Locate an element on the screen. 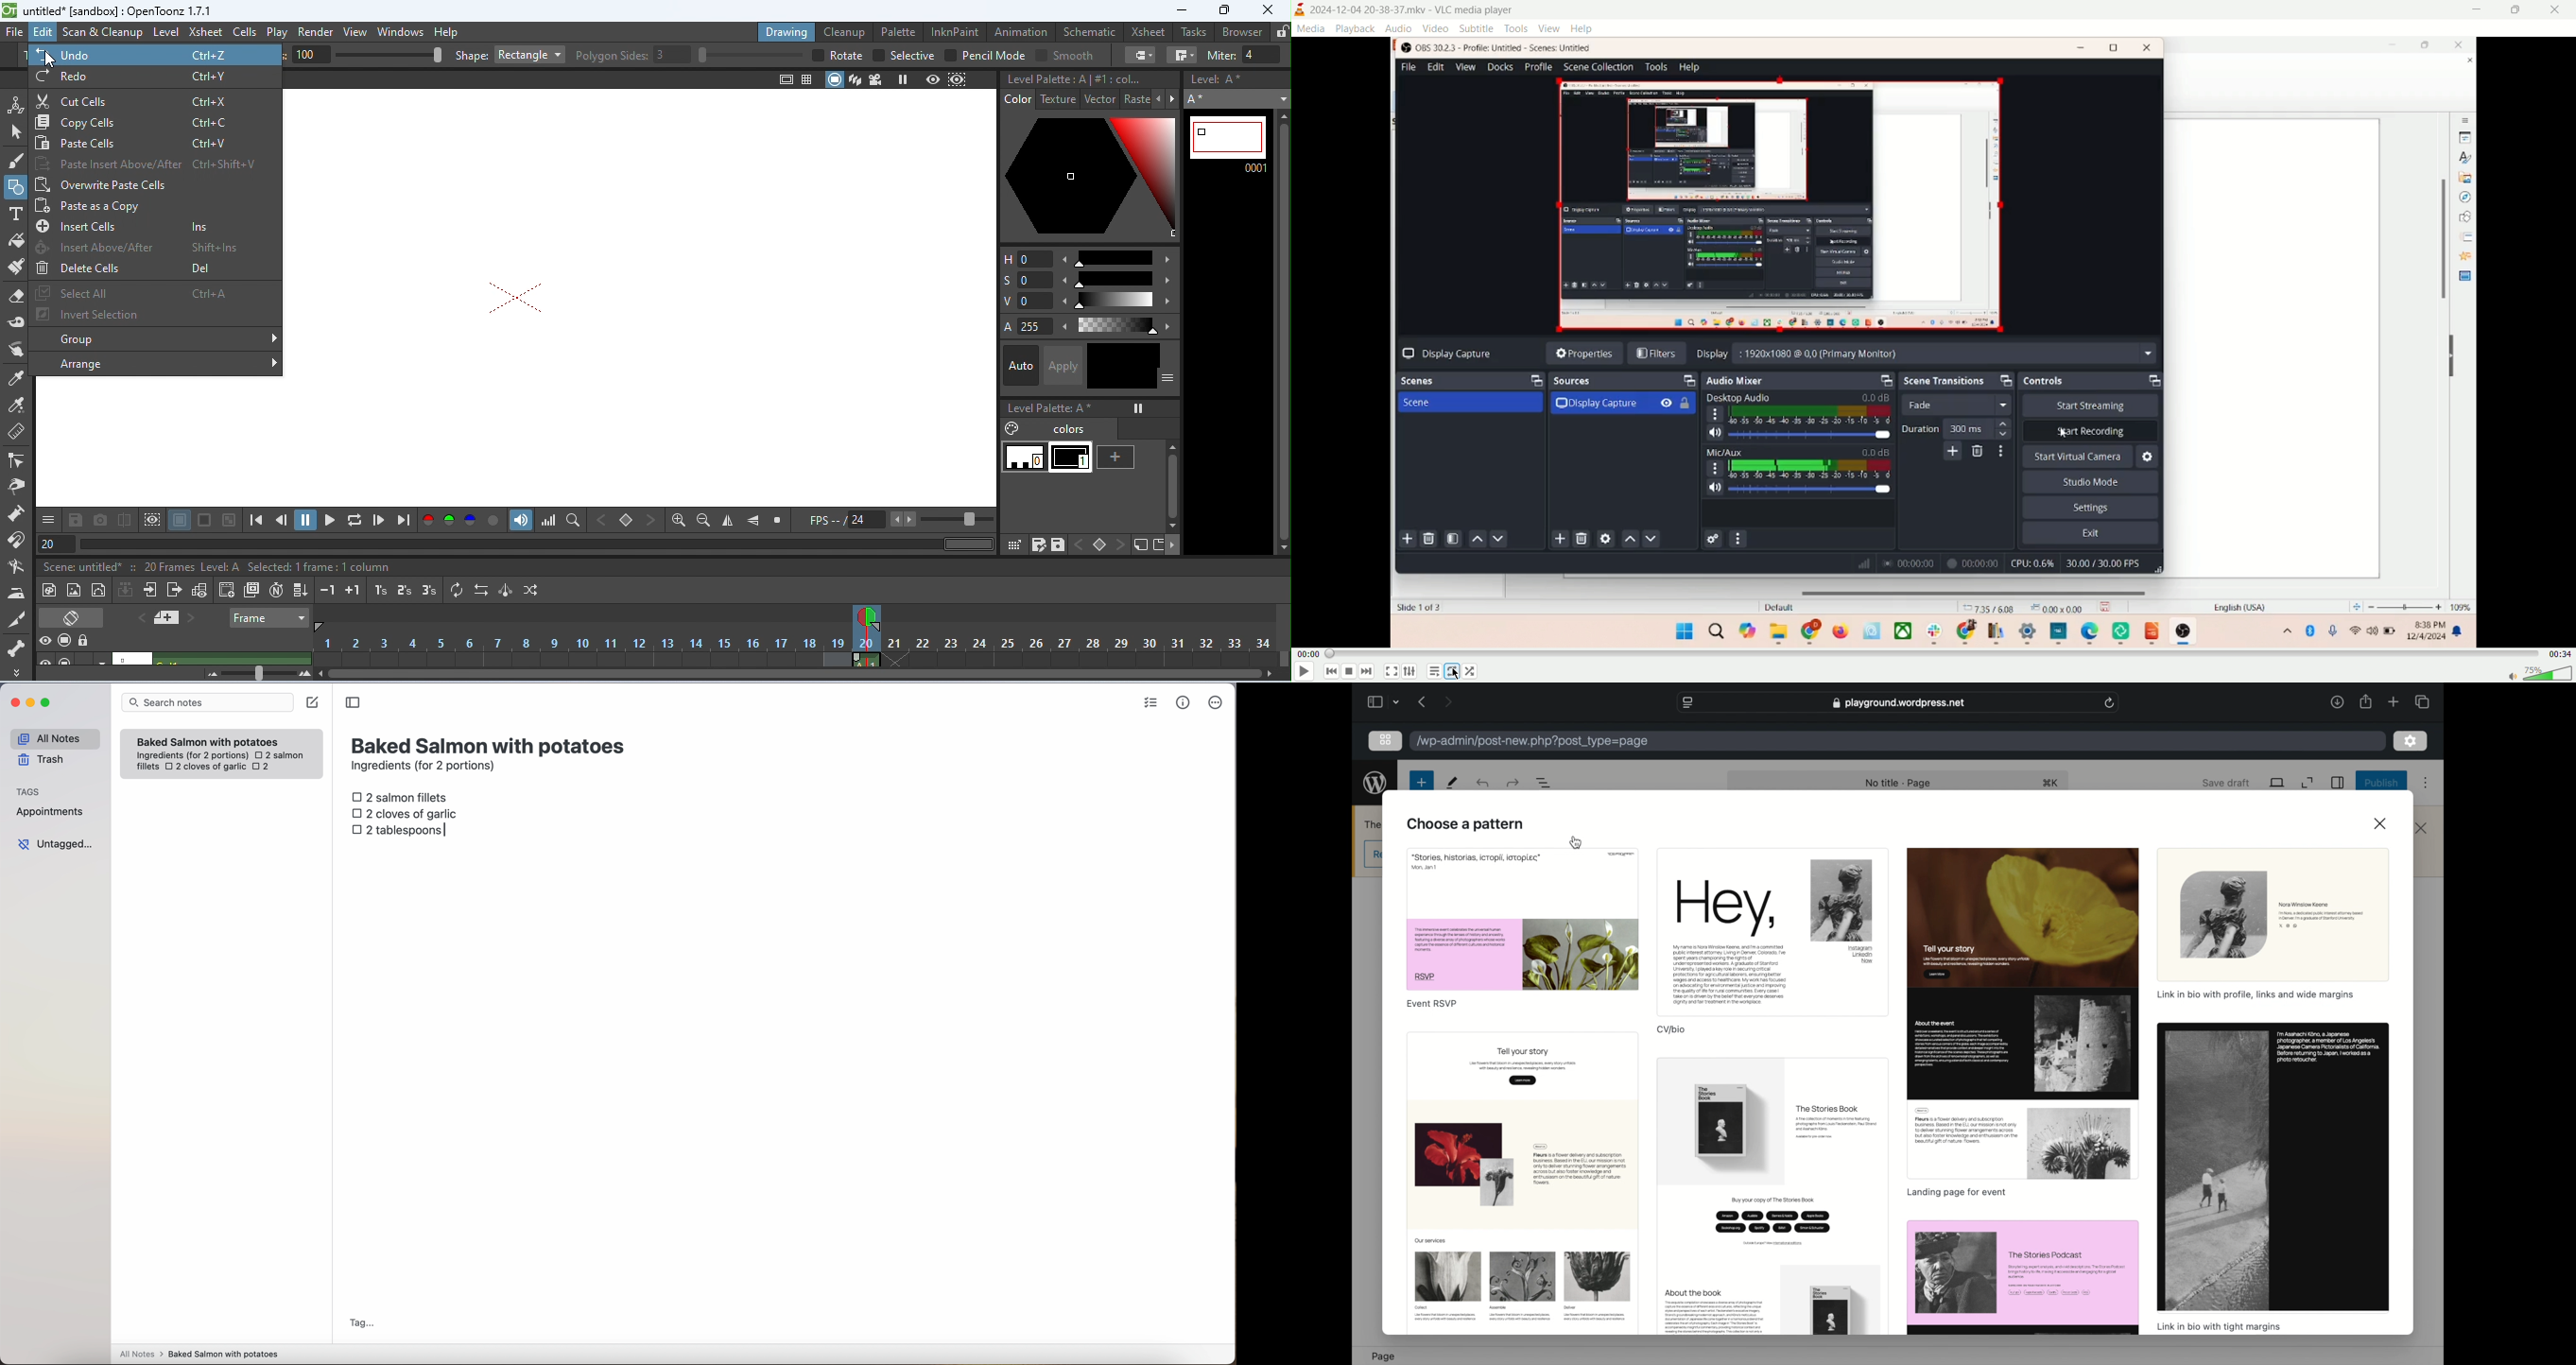  Baked Salmon with potatoes is located at coordinates (208, 740).